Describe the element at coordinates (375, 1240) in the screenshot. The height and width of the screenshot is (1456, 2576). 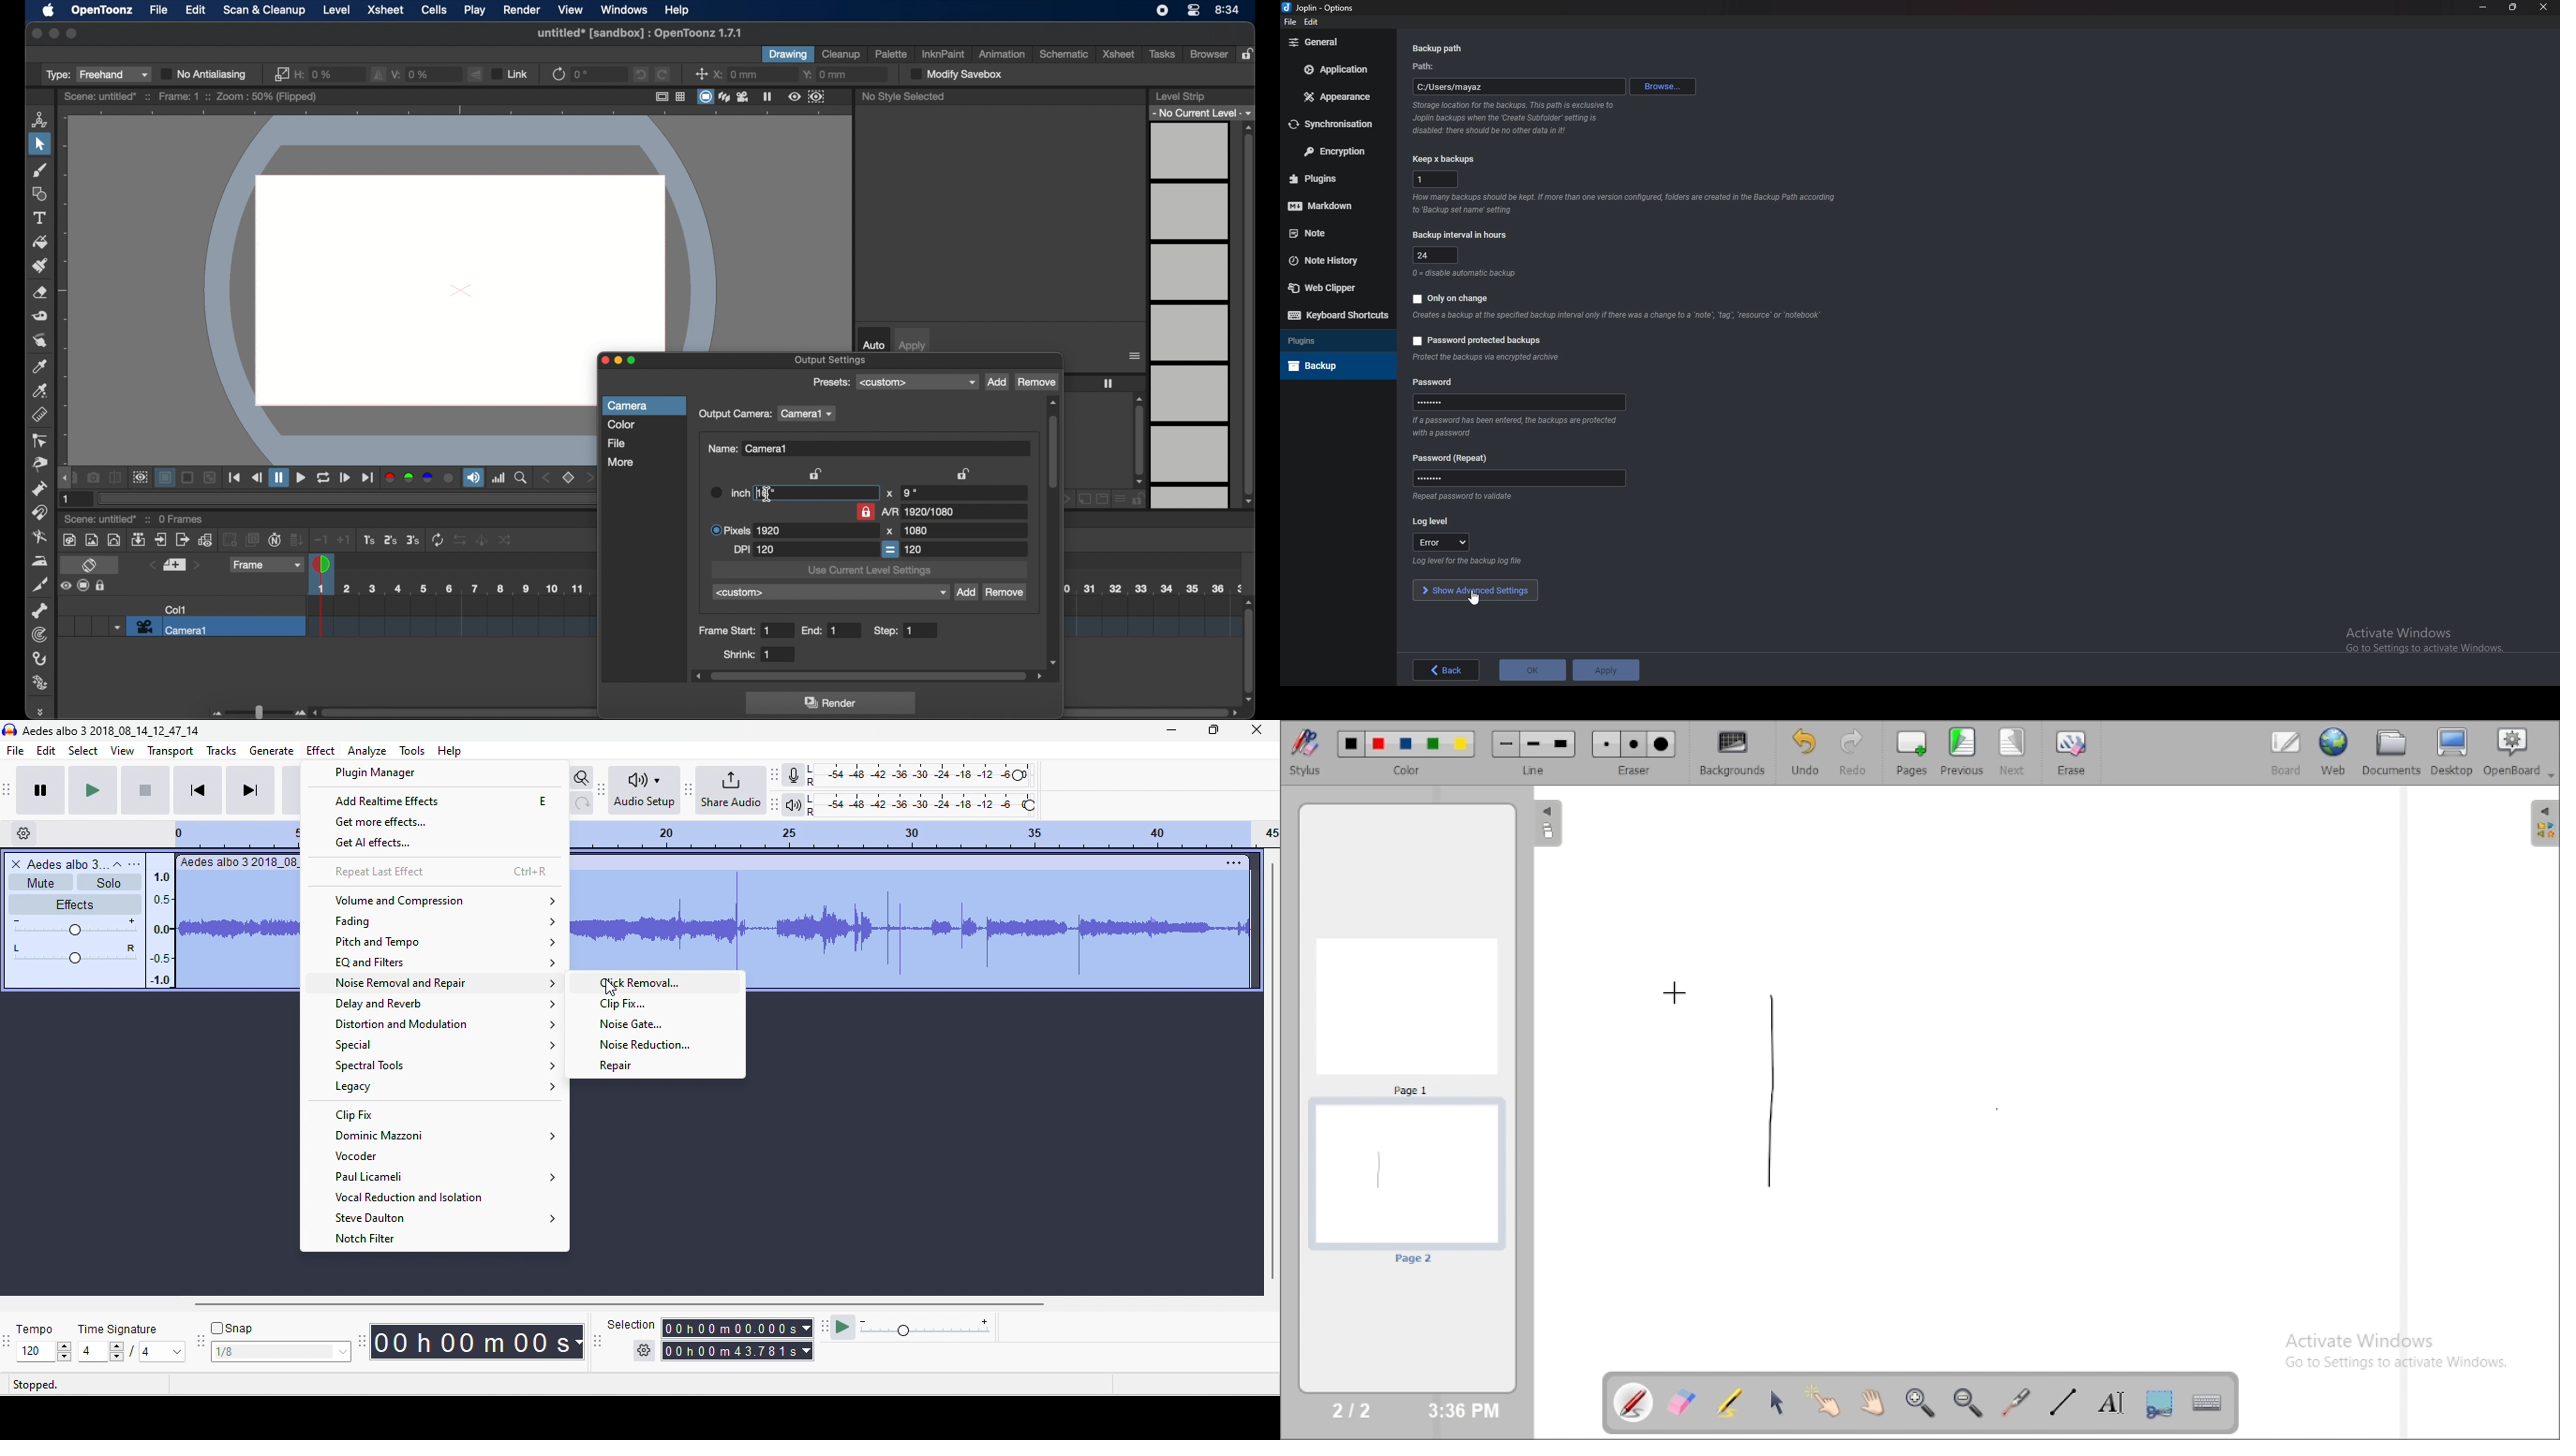
I see `notch filter` at that location.